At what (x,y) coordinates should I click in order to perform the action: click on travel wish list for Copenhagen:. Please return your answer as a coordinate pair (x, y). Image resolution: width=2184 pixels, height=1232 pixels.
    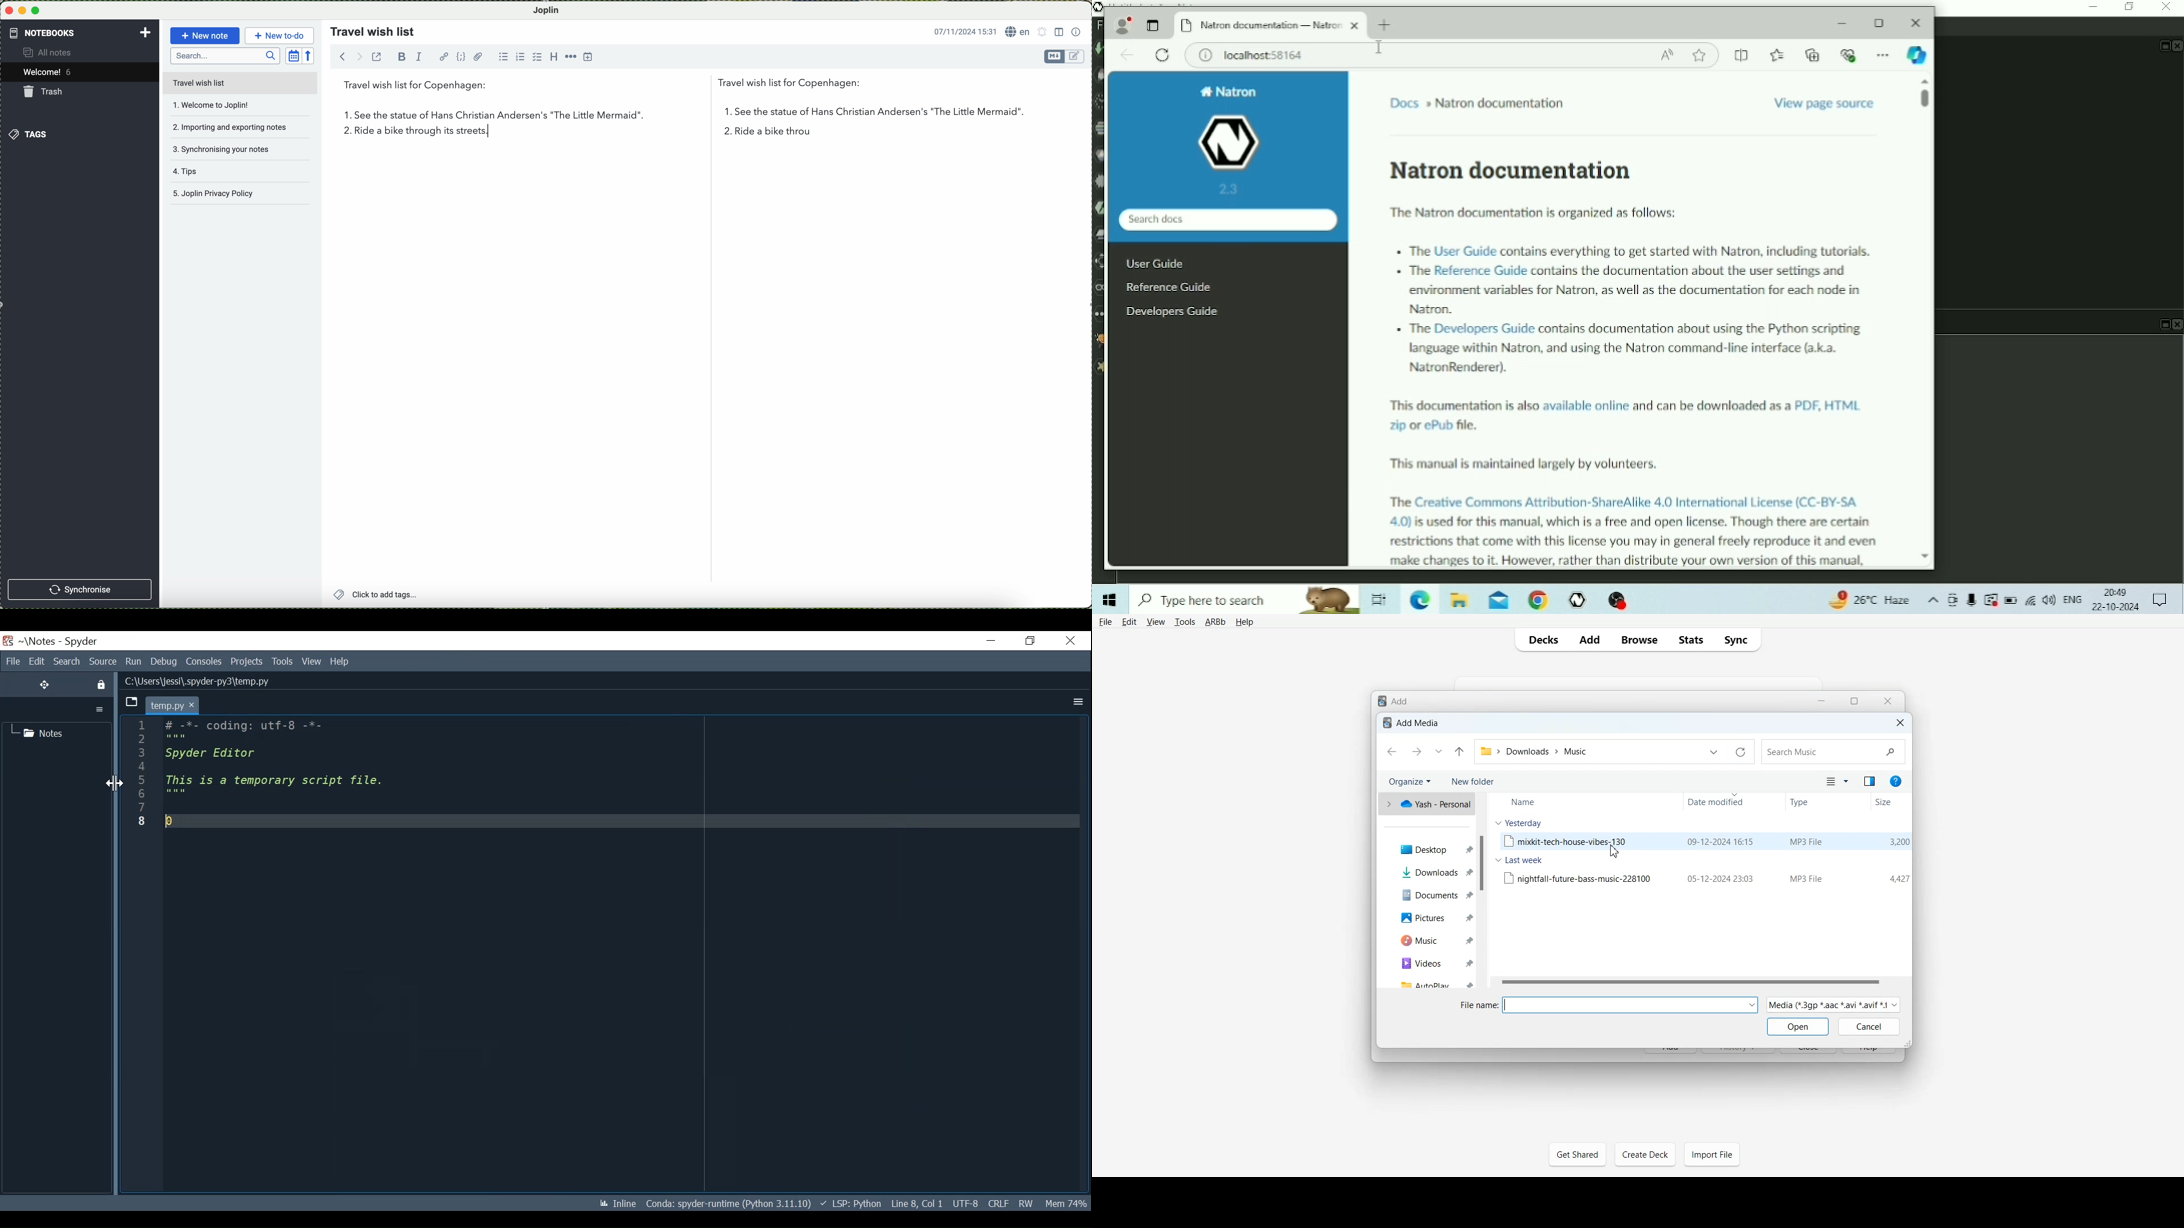
    Looking at the image, I should click on (607, 87).